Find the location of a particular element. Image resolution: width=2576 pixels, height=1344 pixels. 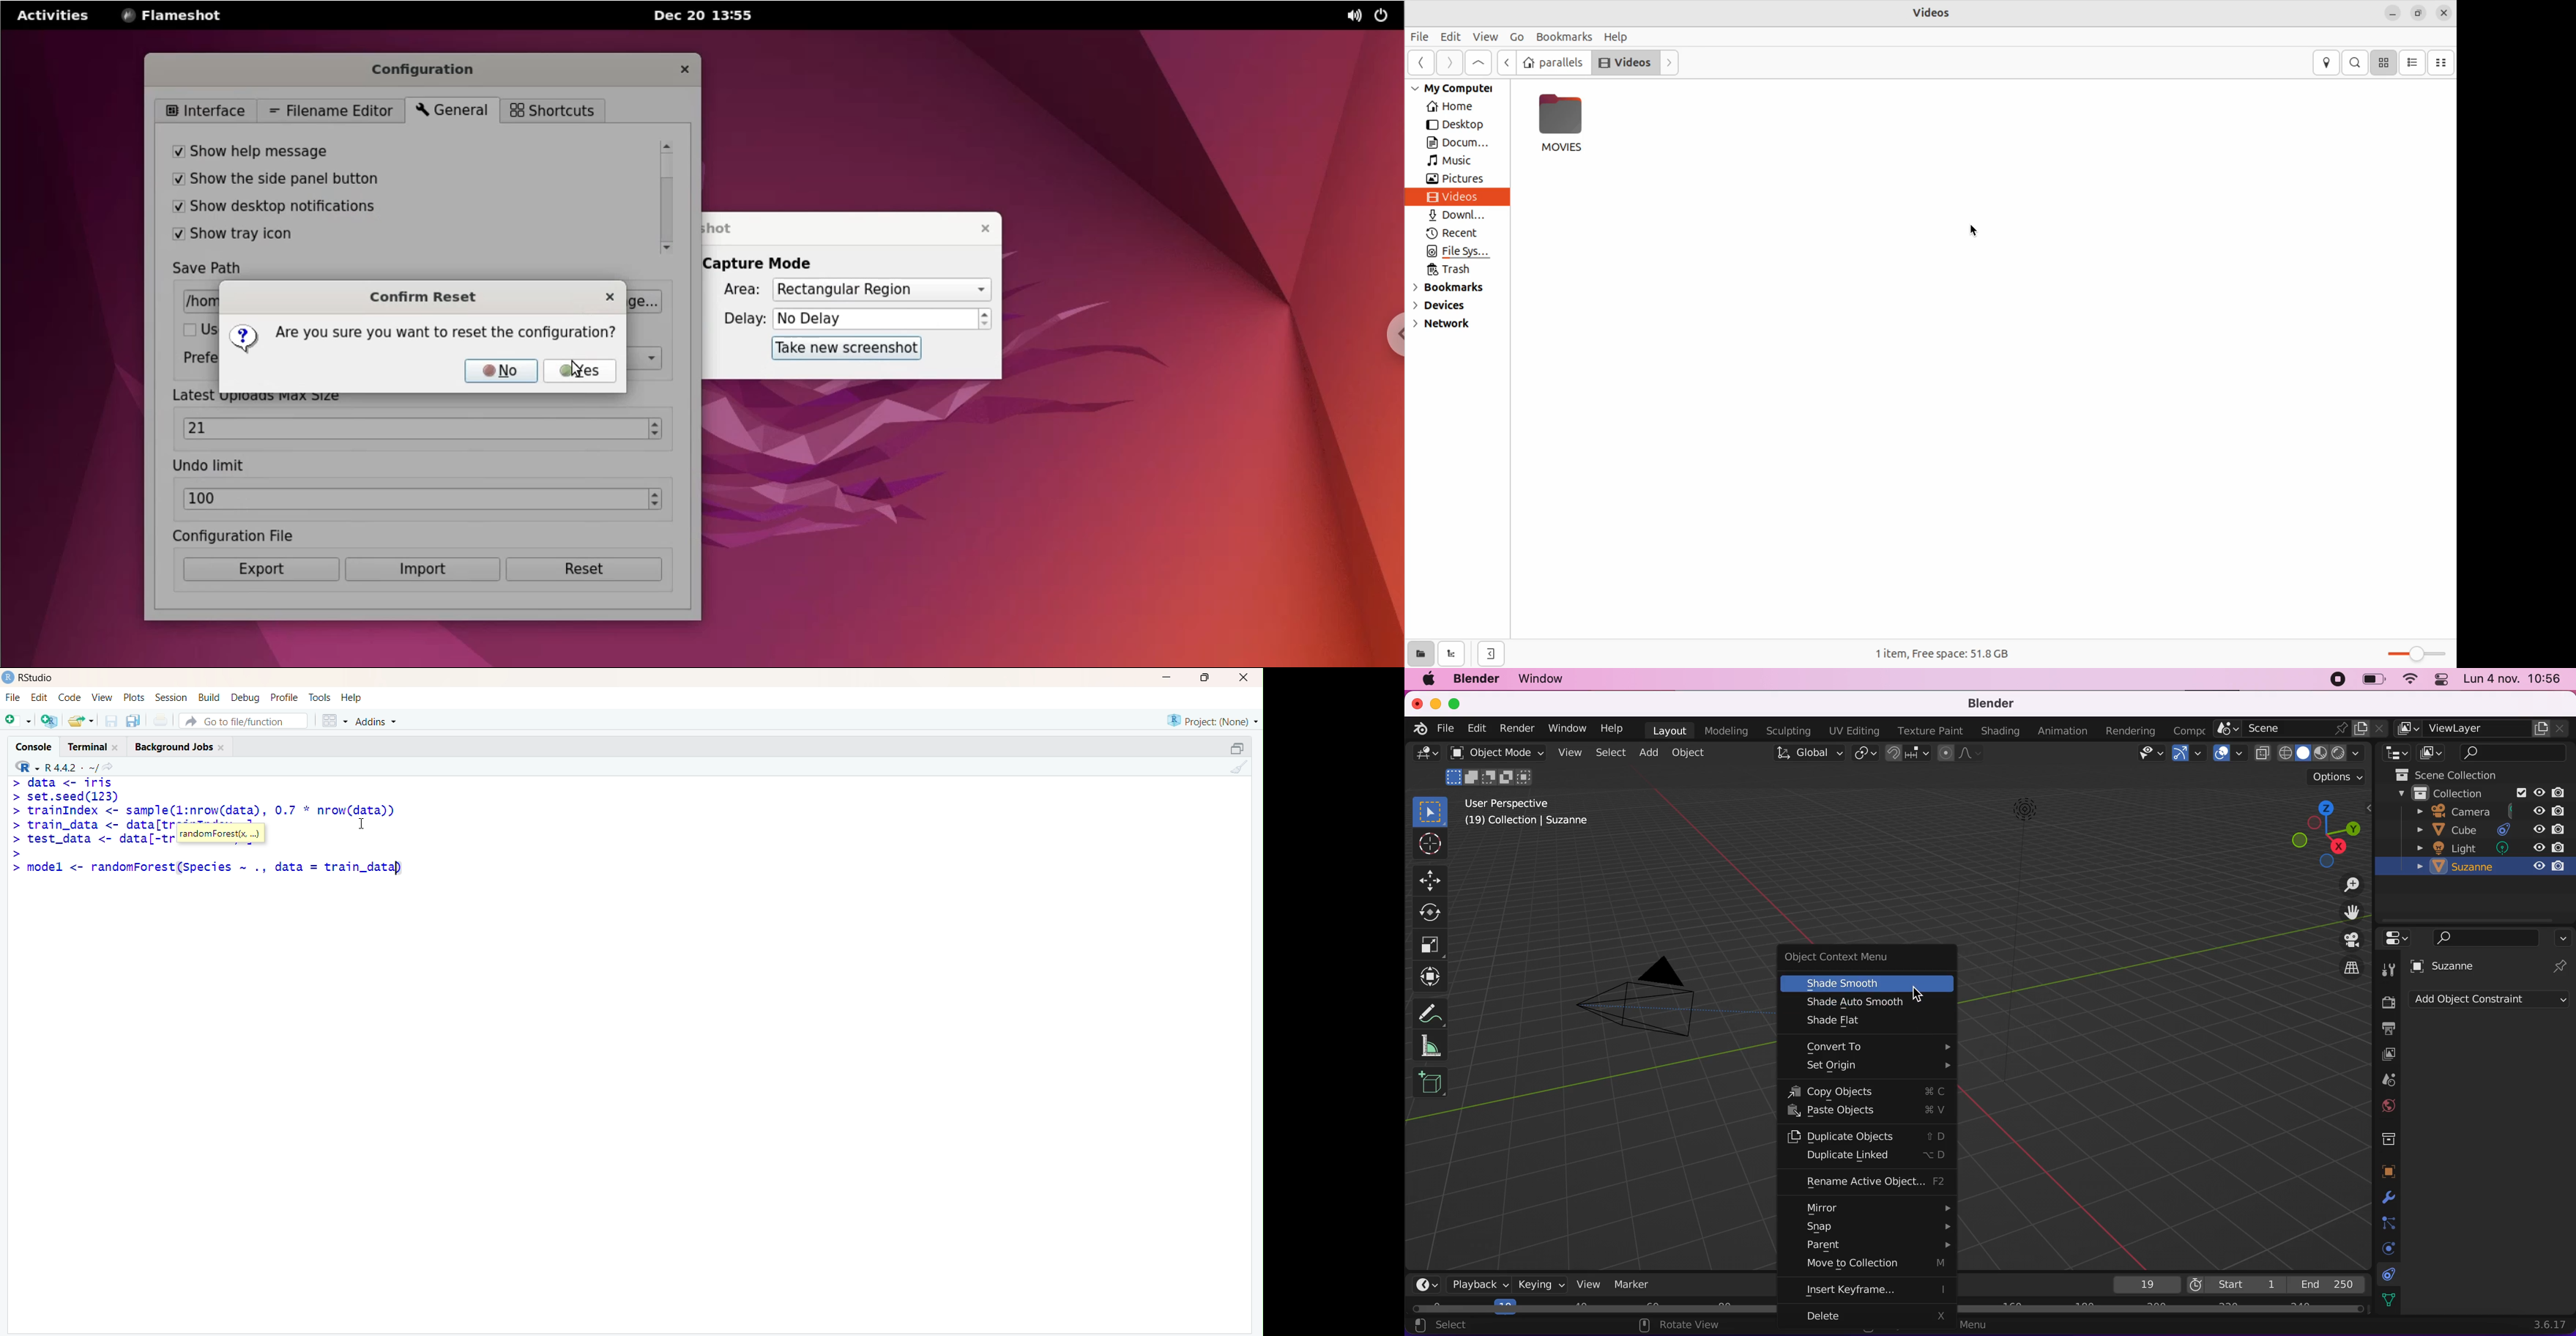

File System is located at coordinates (1459, 253).